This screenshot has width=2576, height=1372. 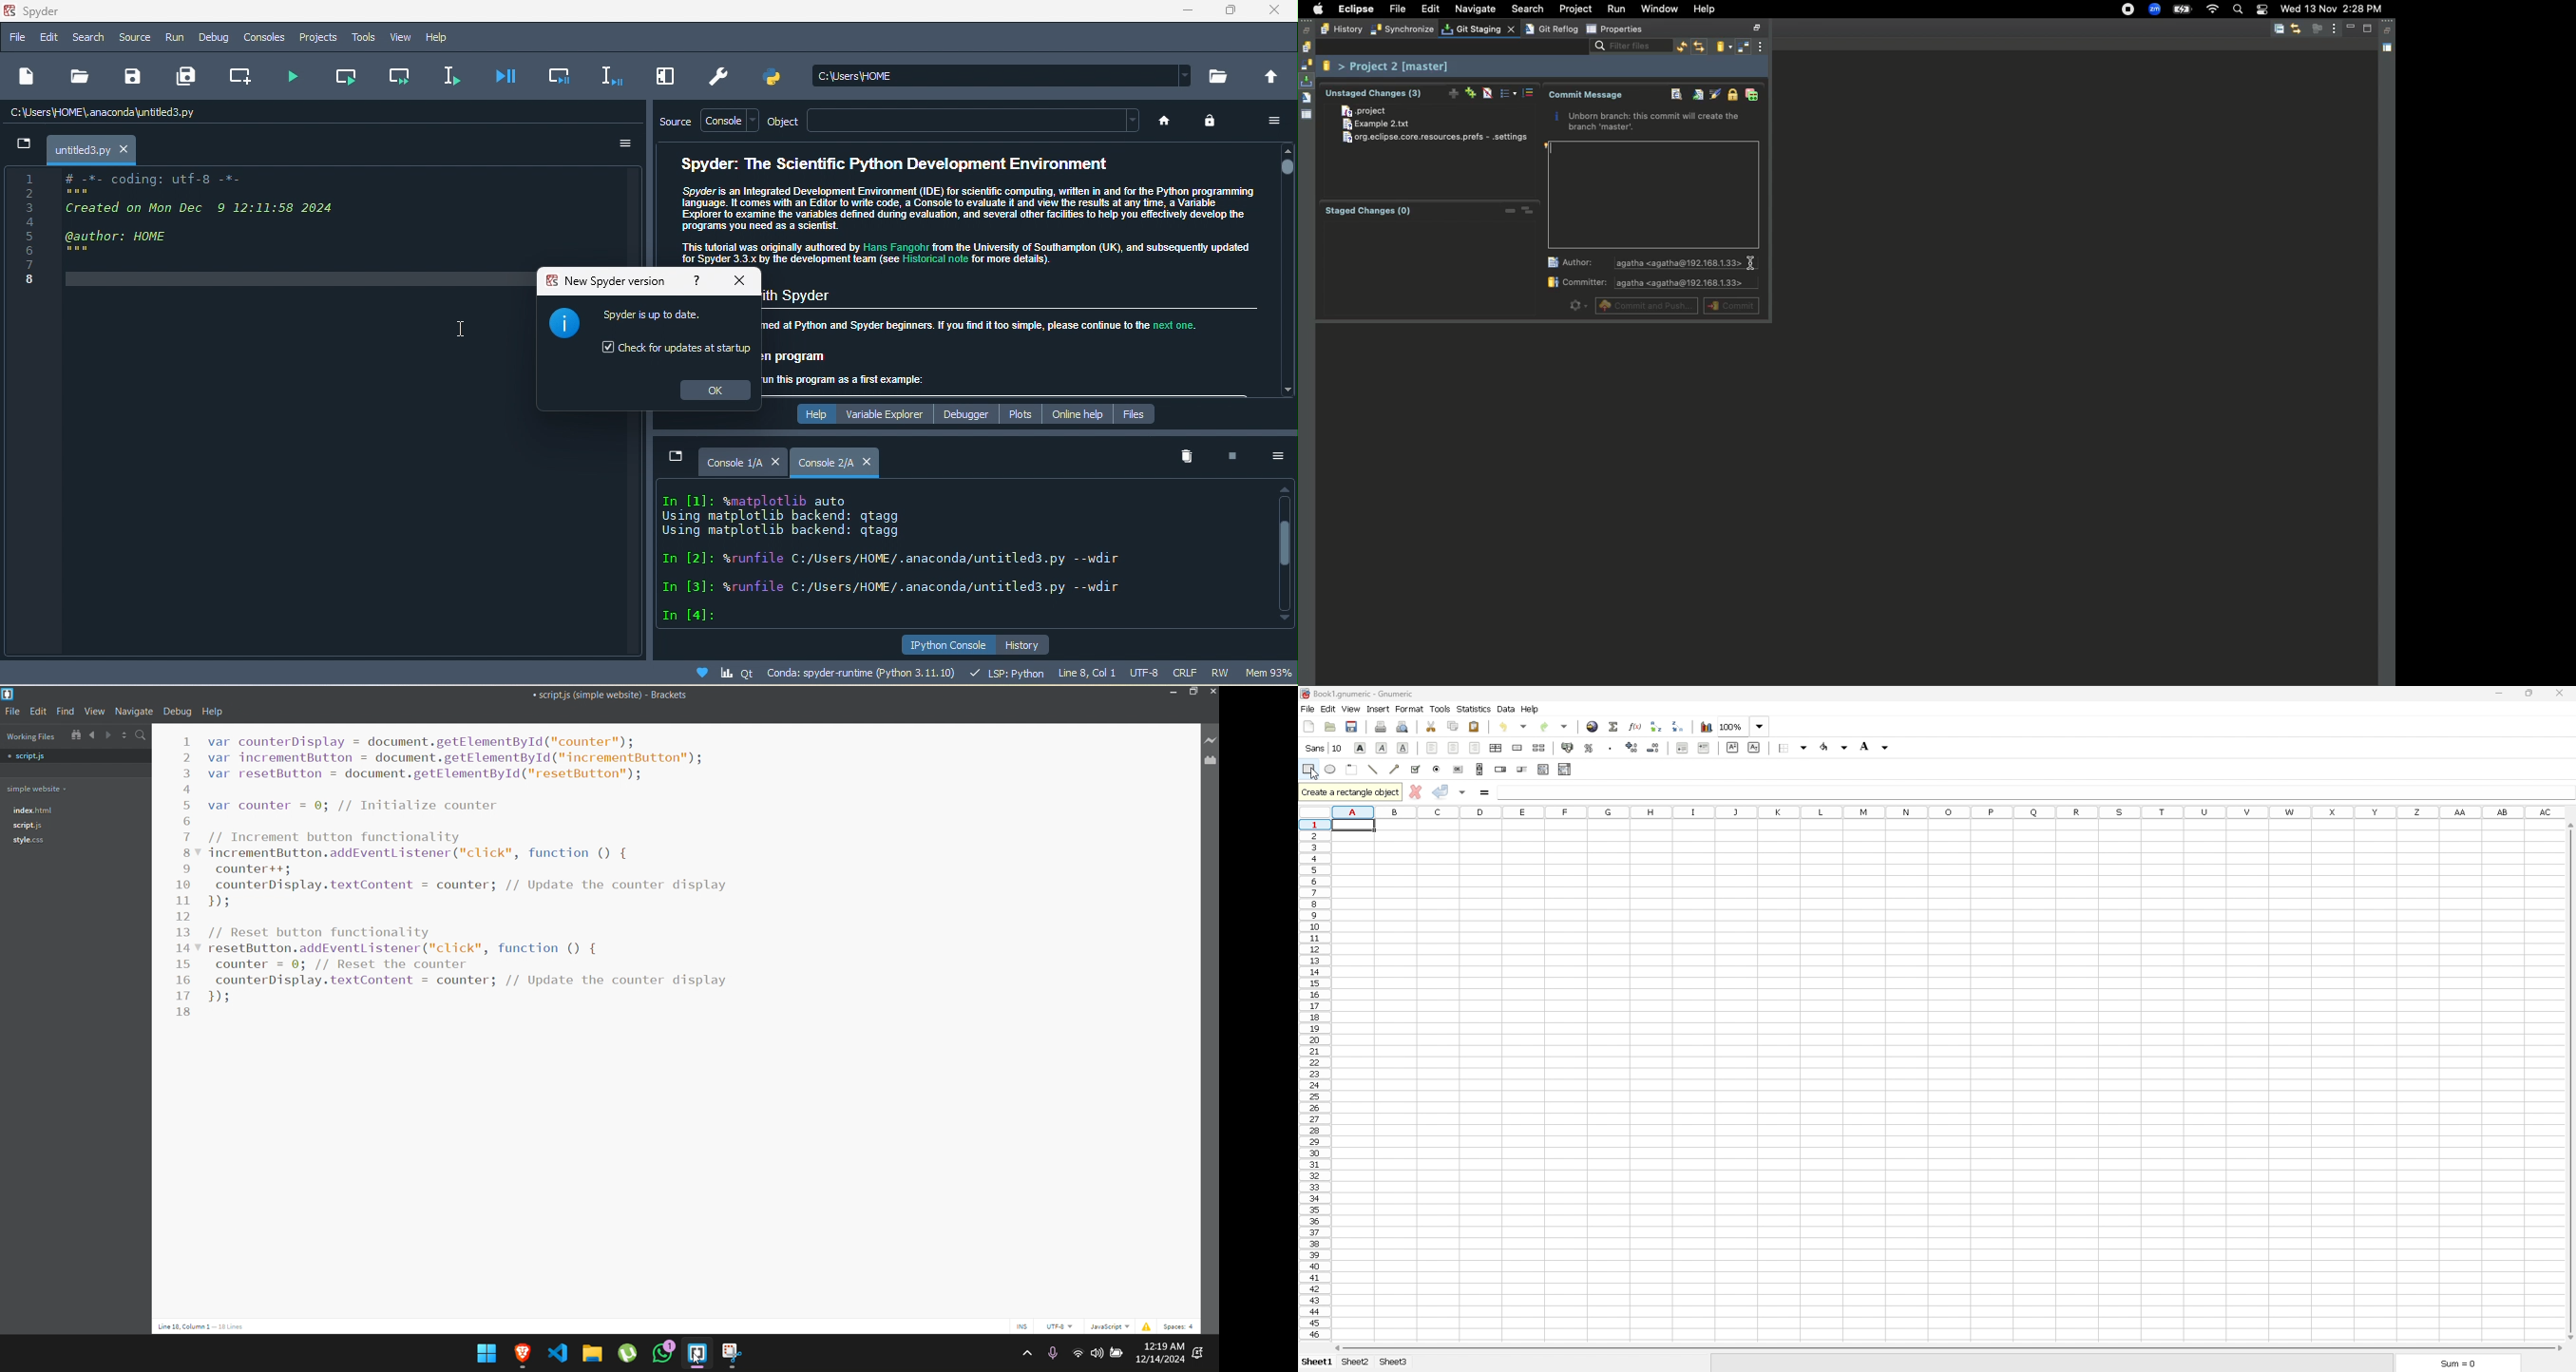 What do you see at coordinates (1587, 95) in the screenshot?
I see `Commit message` at bounding box center [1587, 95].